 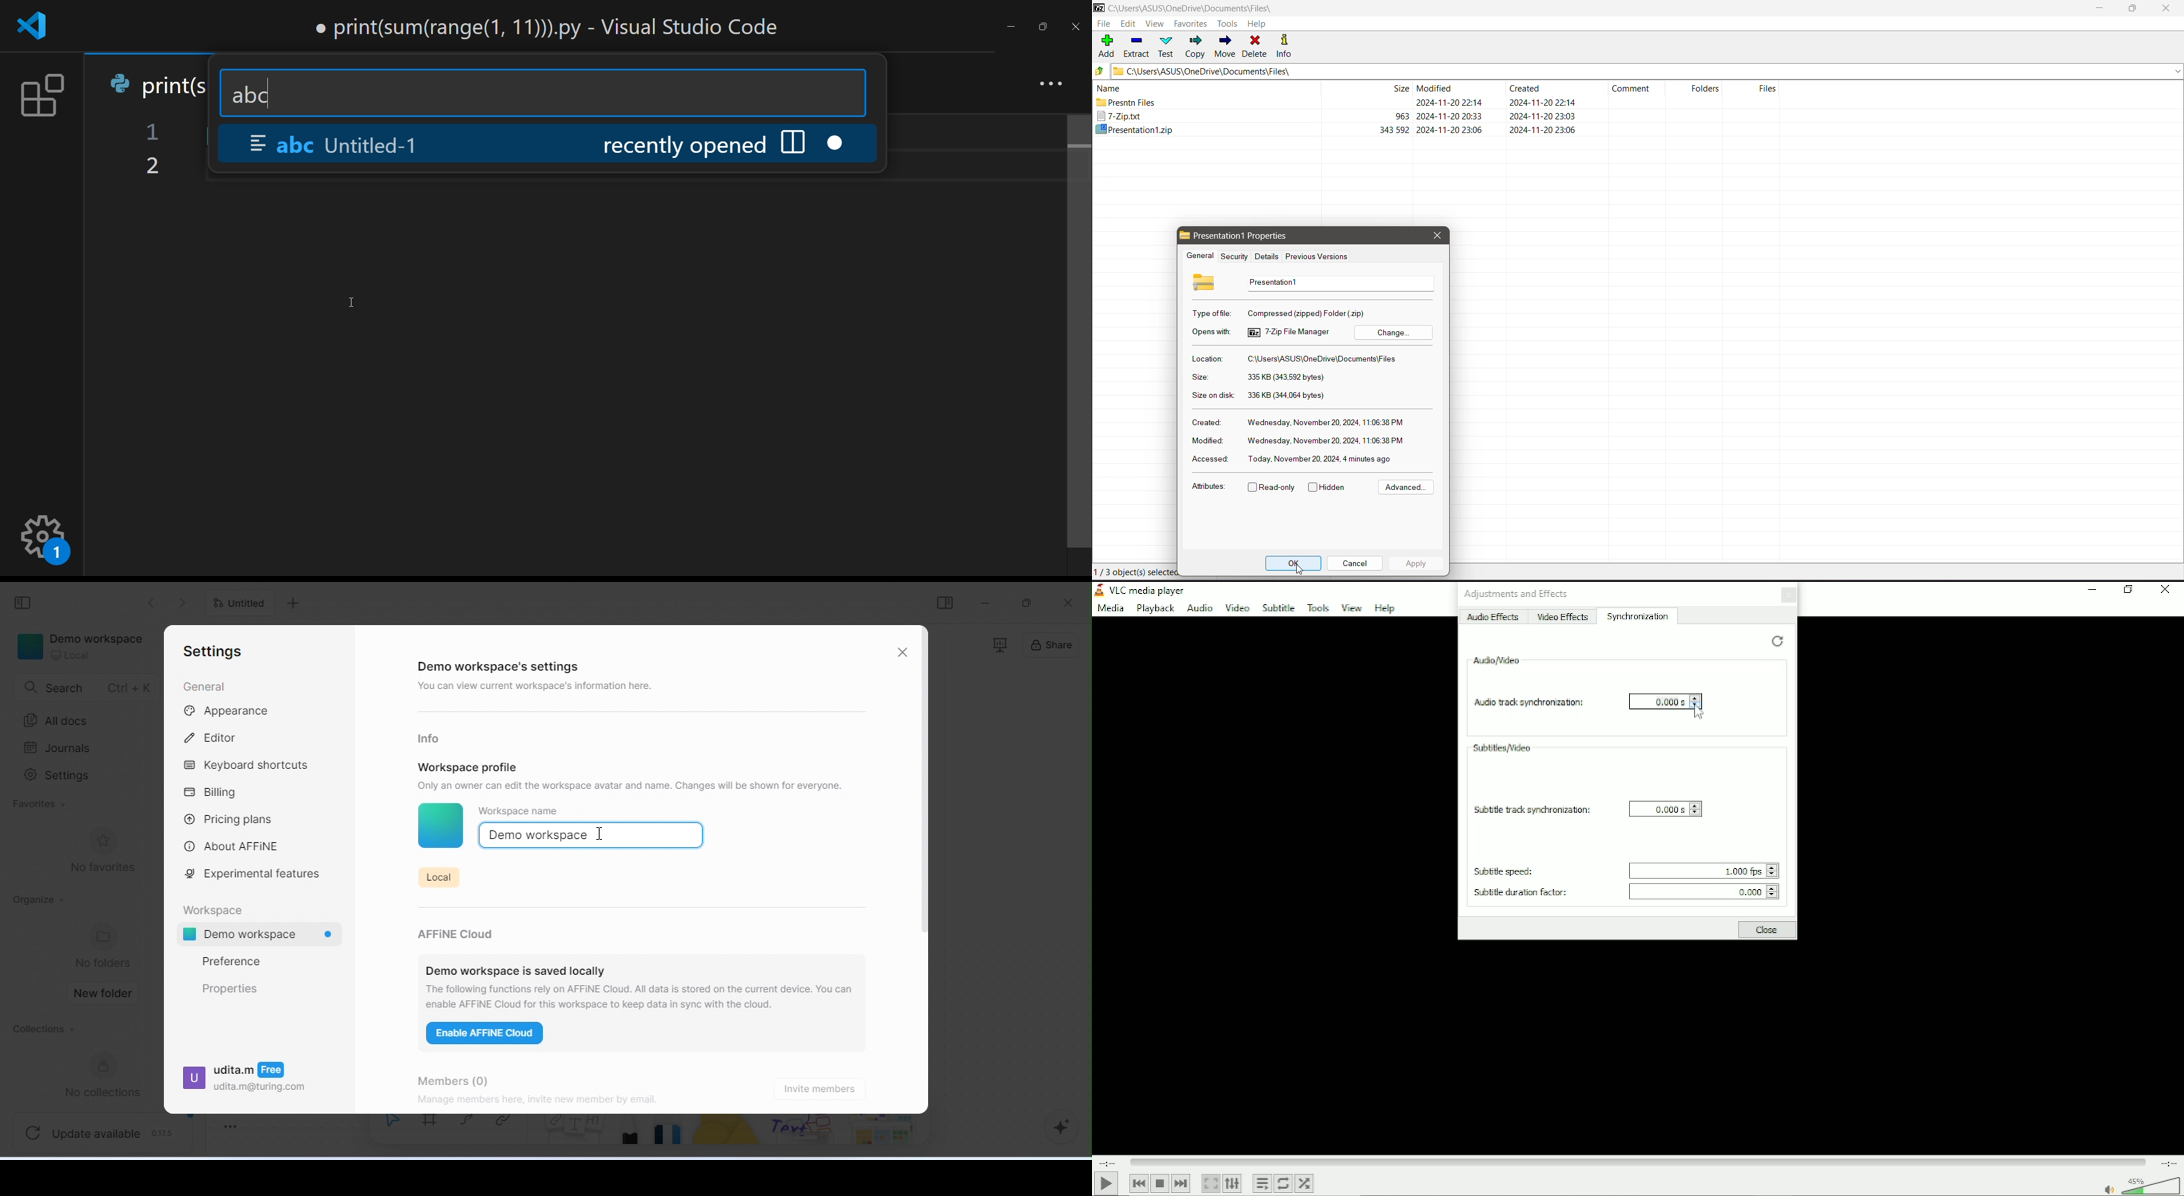 I want to click on cursor, so click(x=1699, y=713).